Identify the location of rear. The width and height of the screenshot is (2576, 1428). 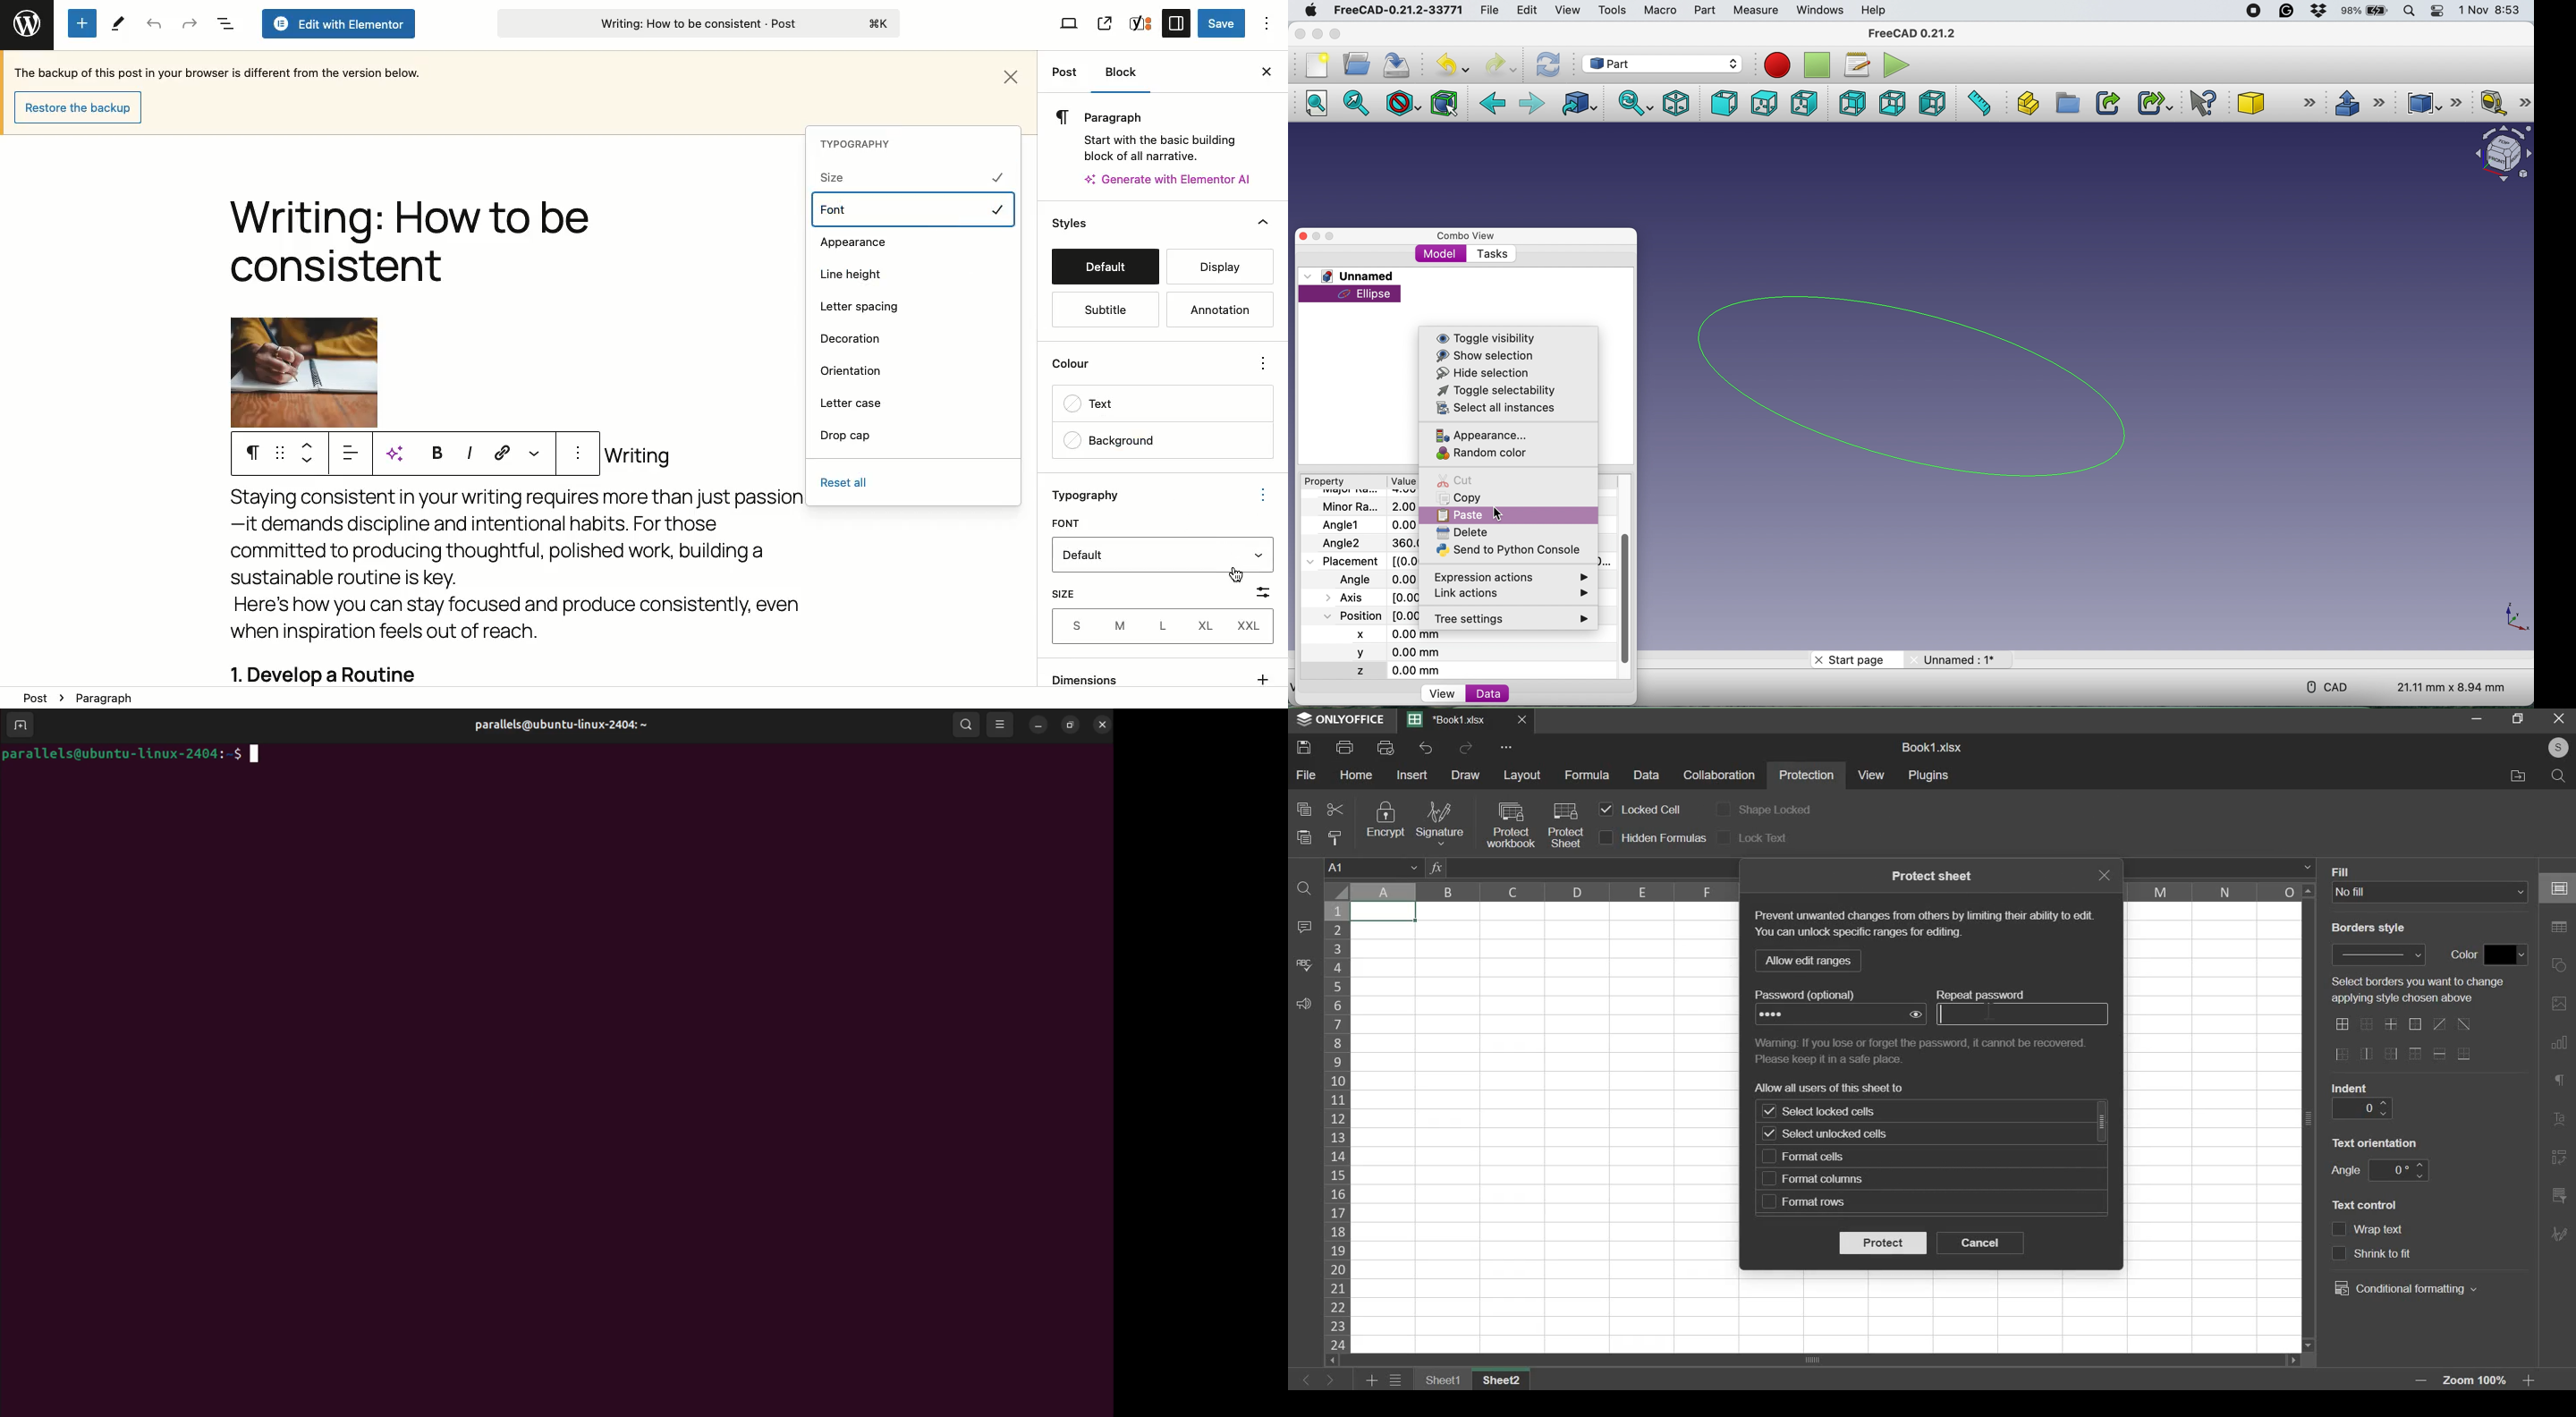
(1854, 102).